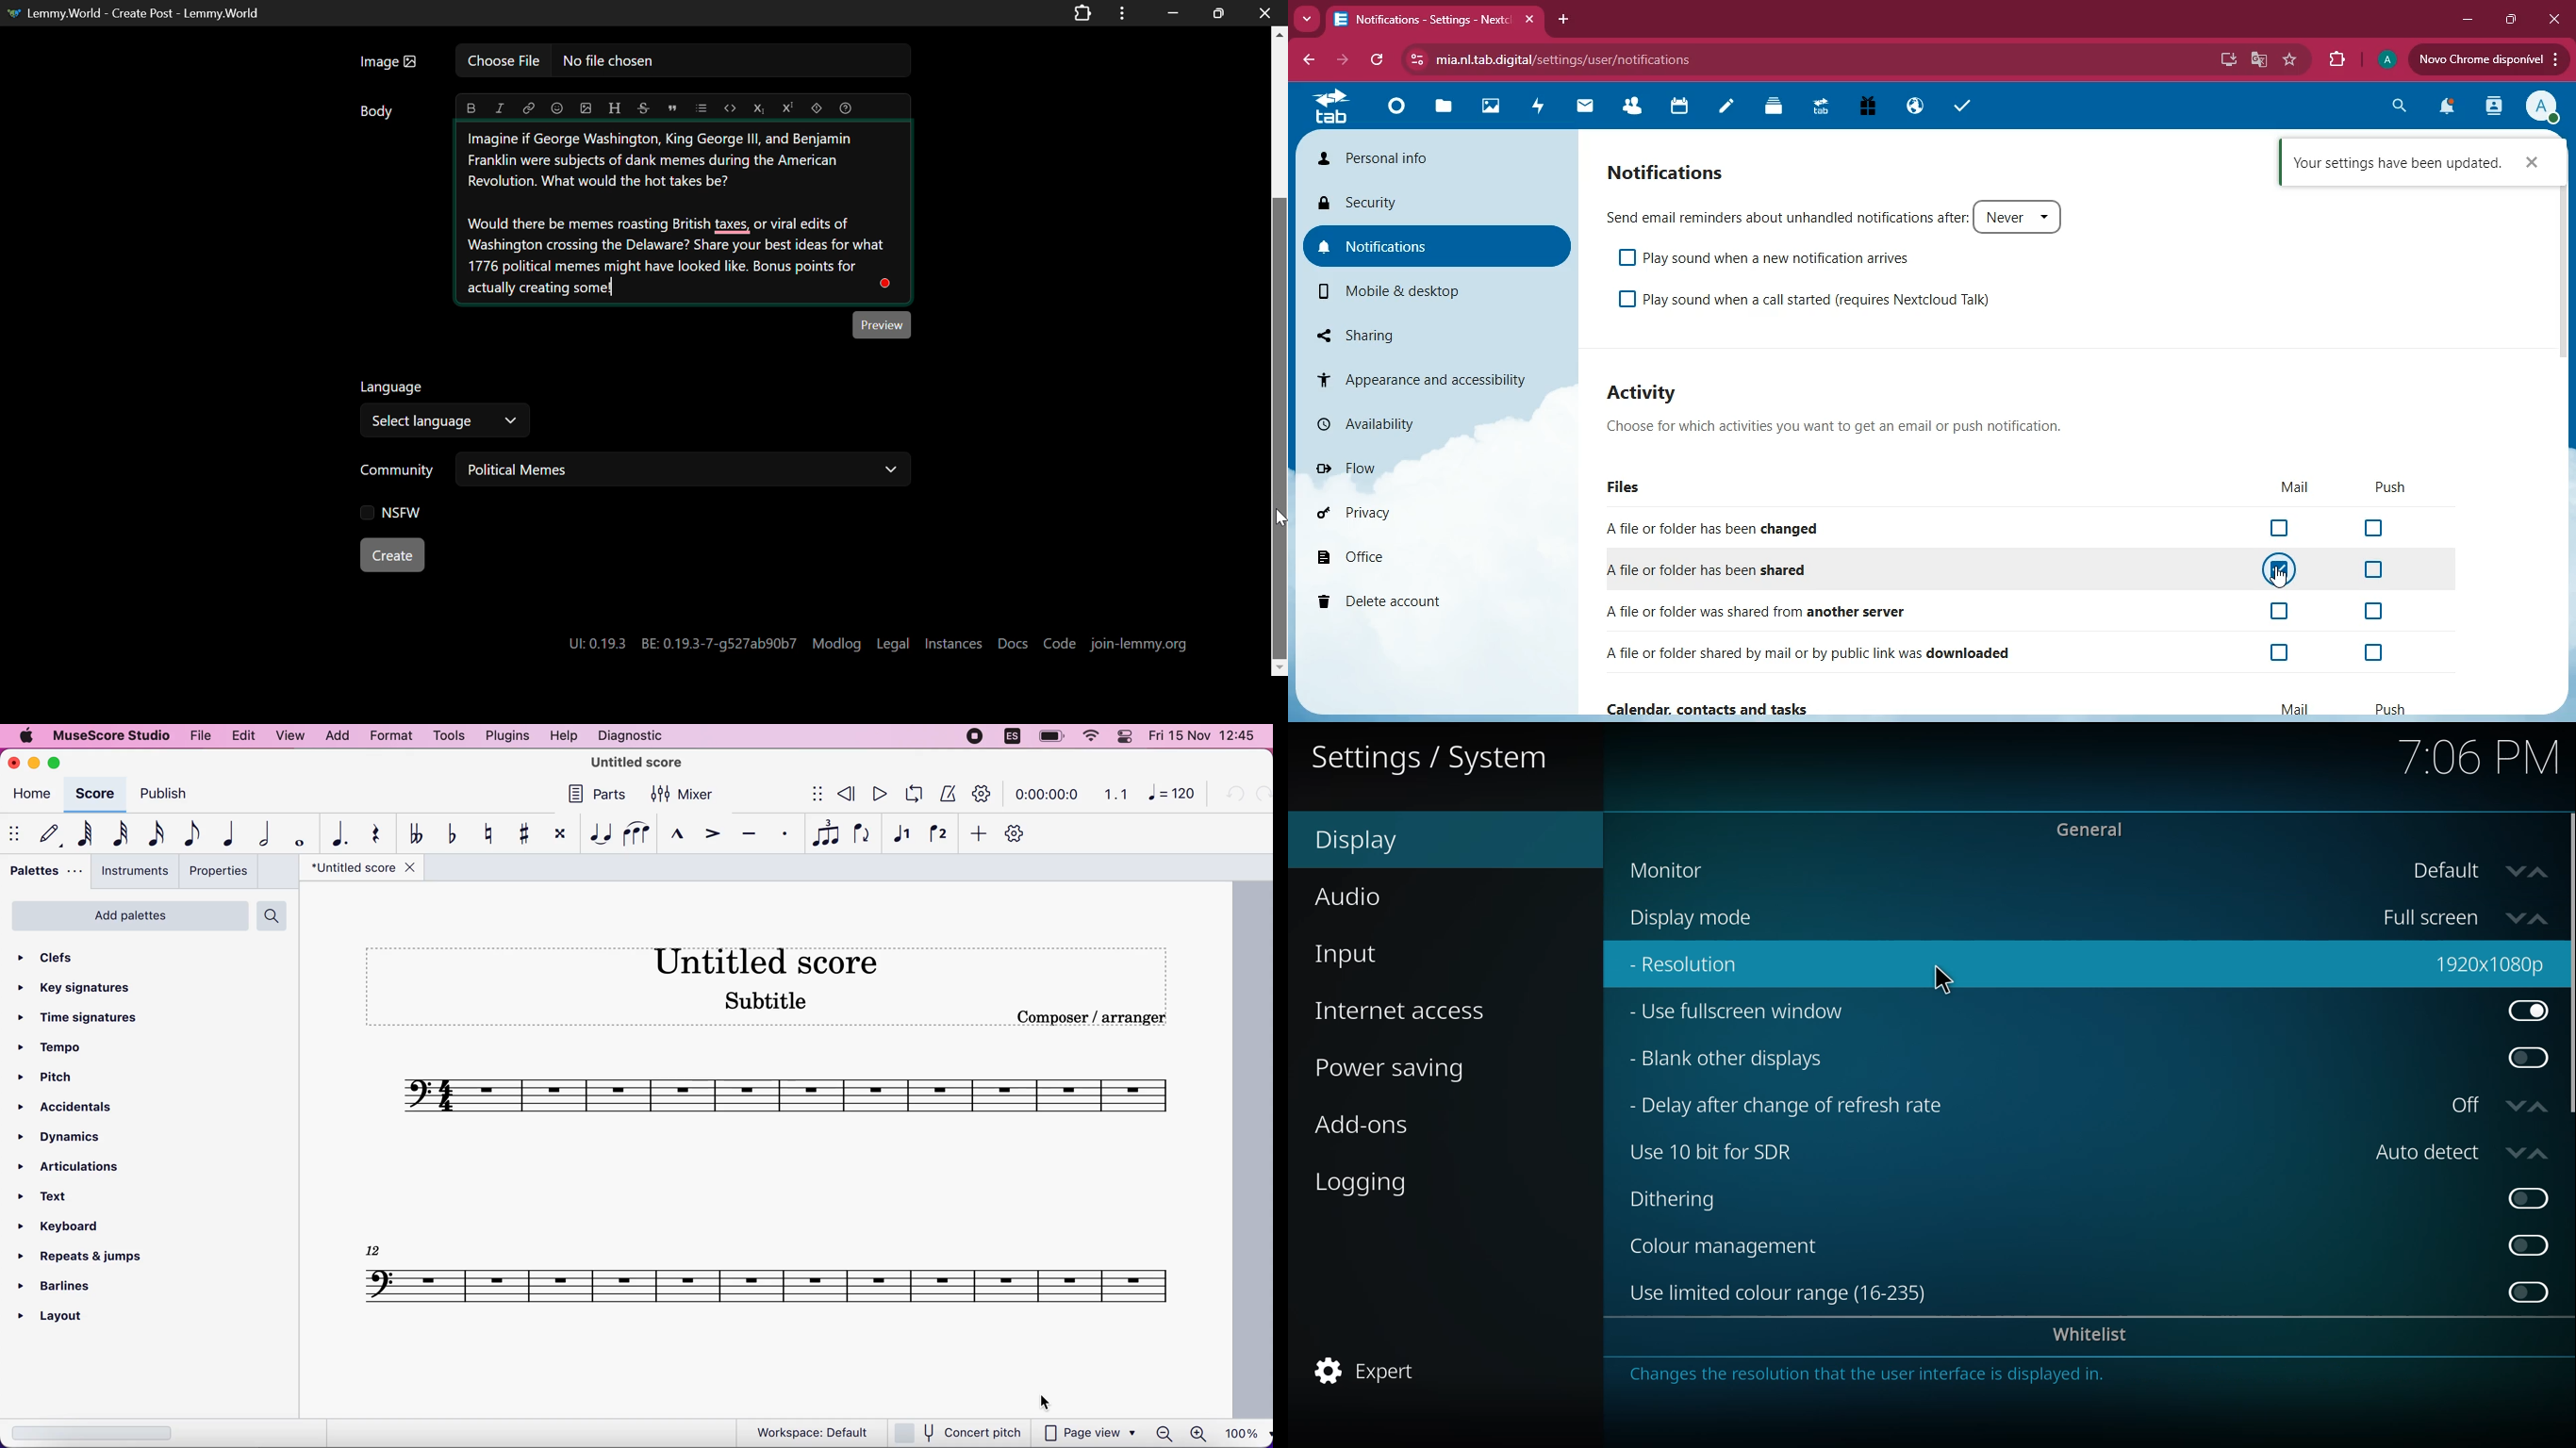  Describe the element at coordinates (1360, 843) in the screenshot. I see `display` at that location.